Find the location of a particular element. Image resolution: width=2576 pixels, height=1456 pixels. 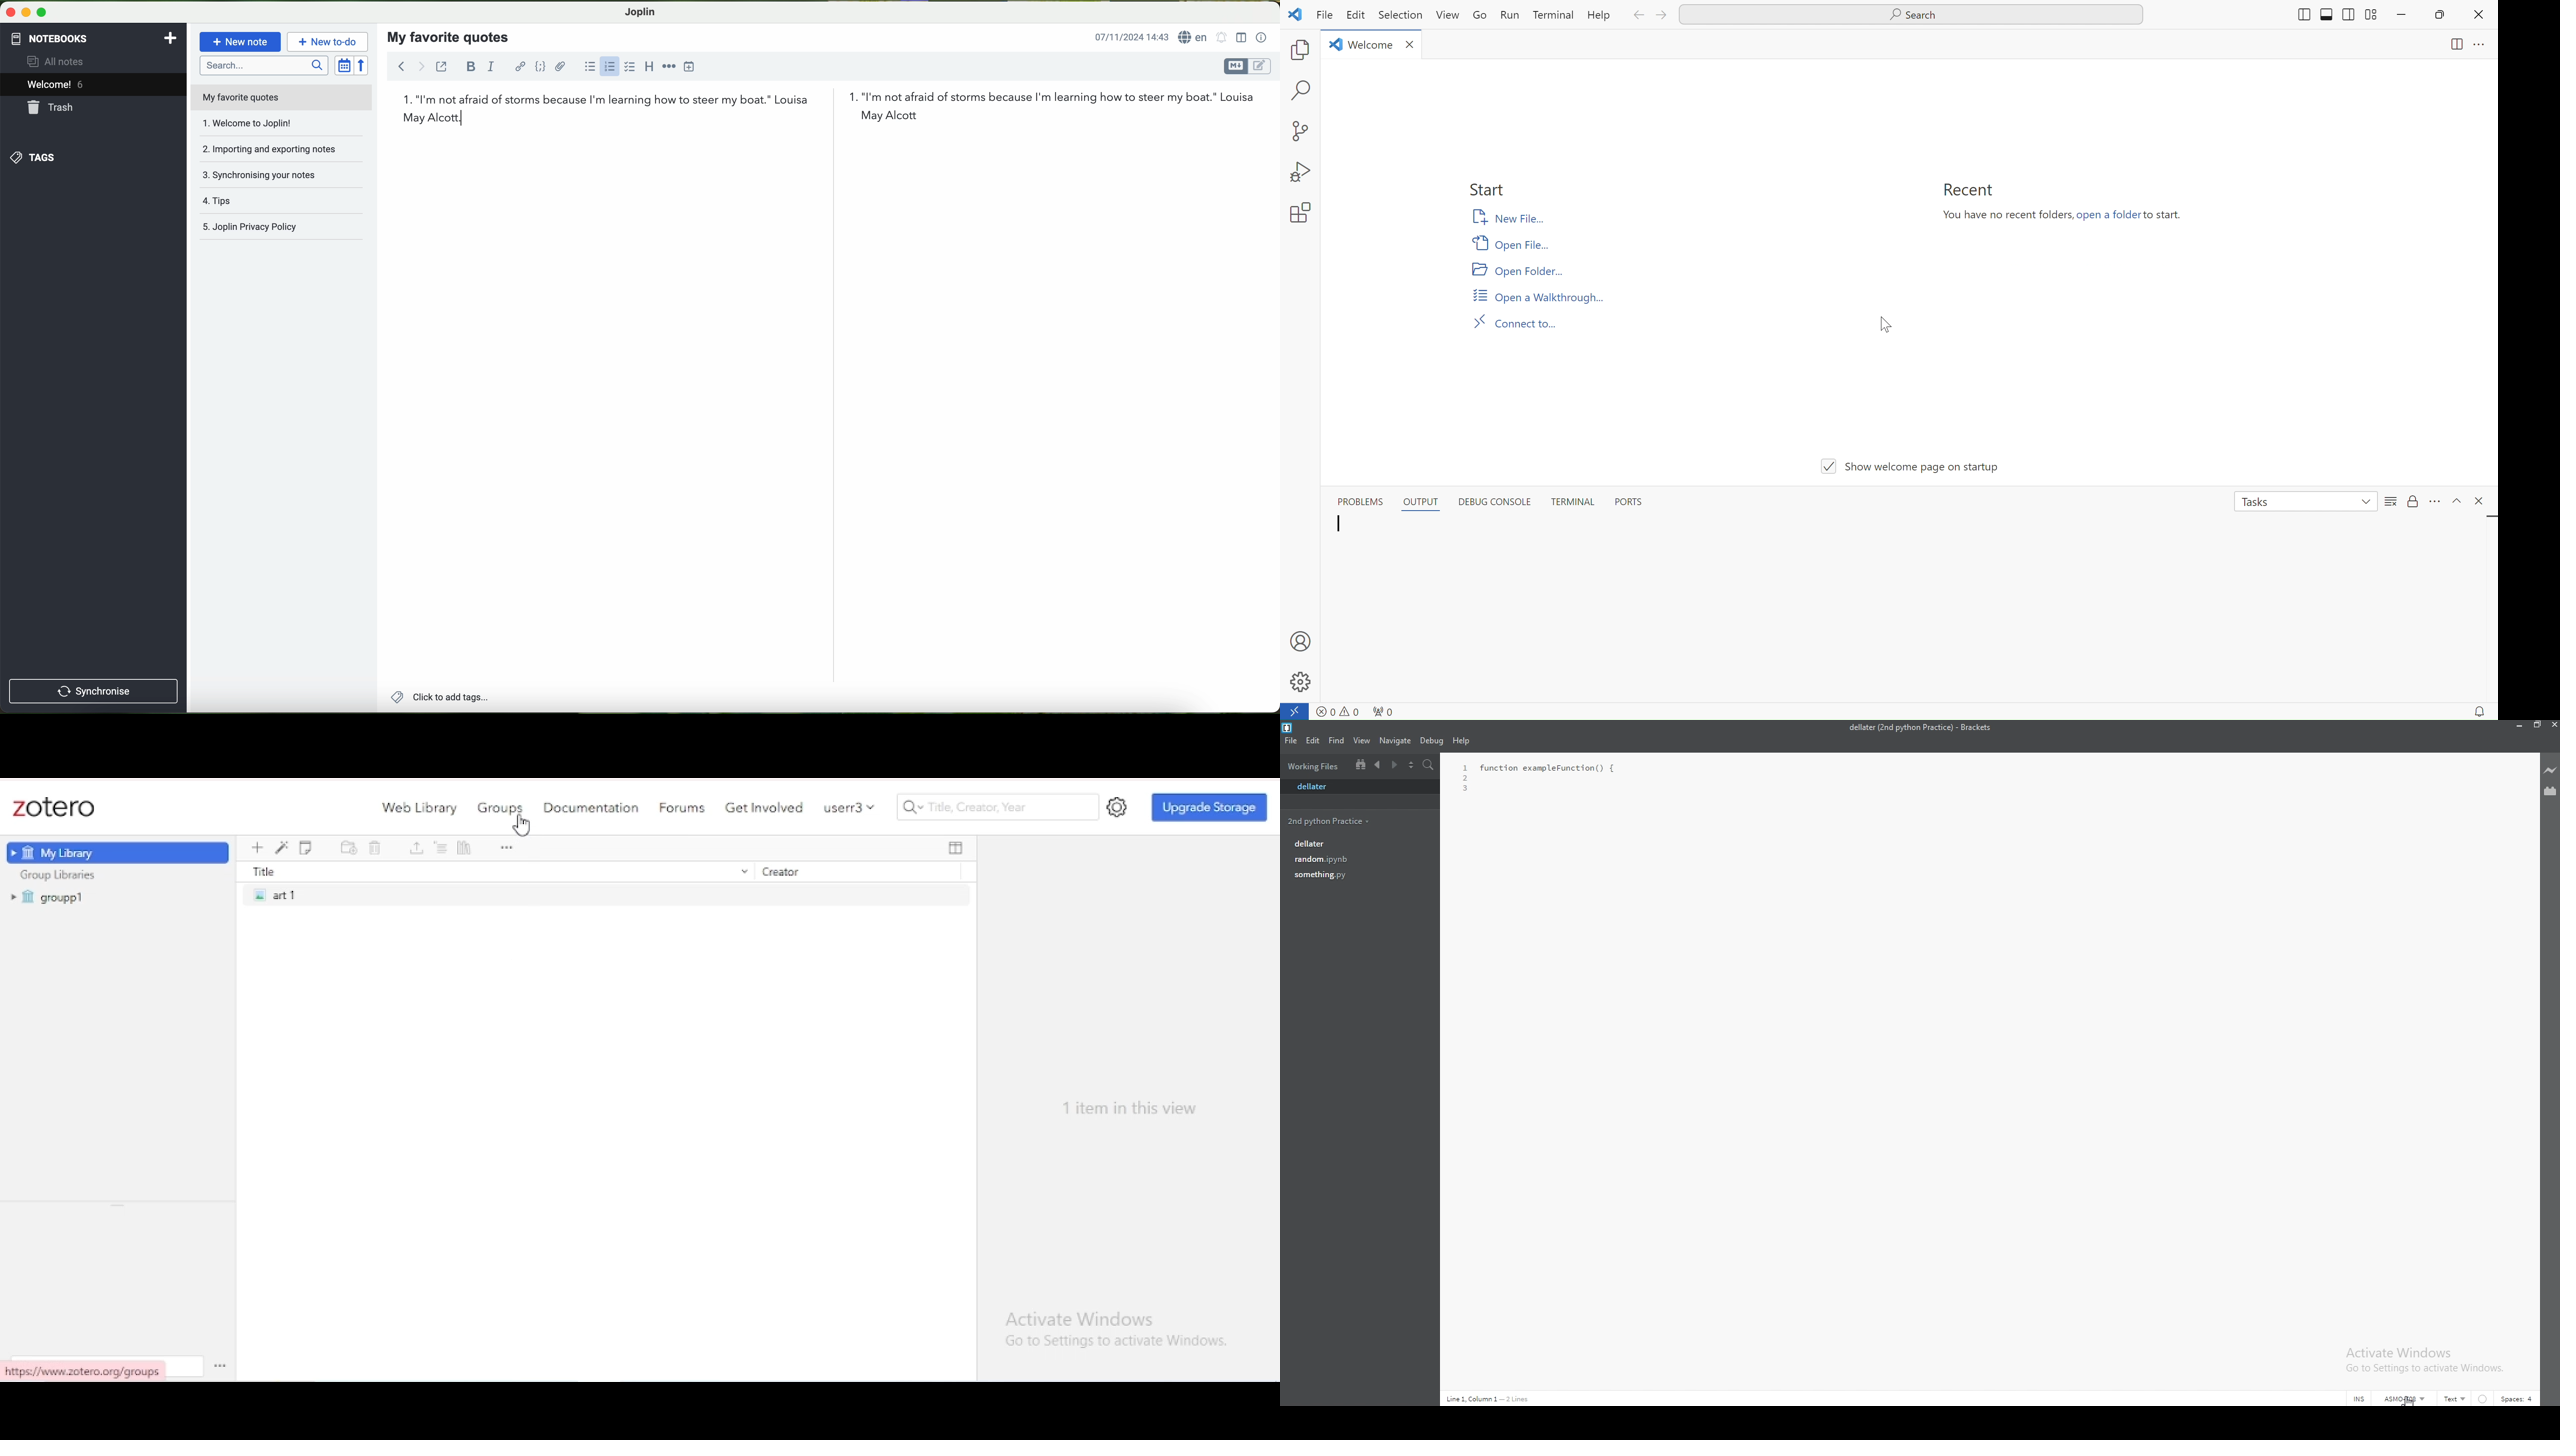

welcome 6 is located at coordinates (97, 84).